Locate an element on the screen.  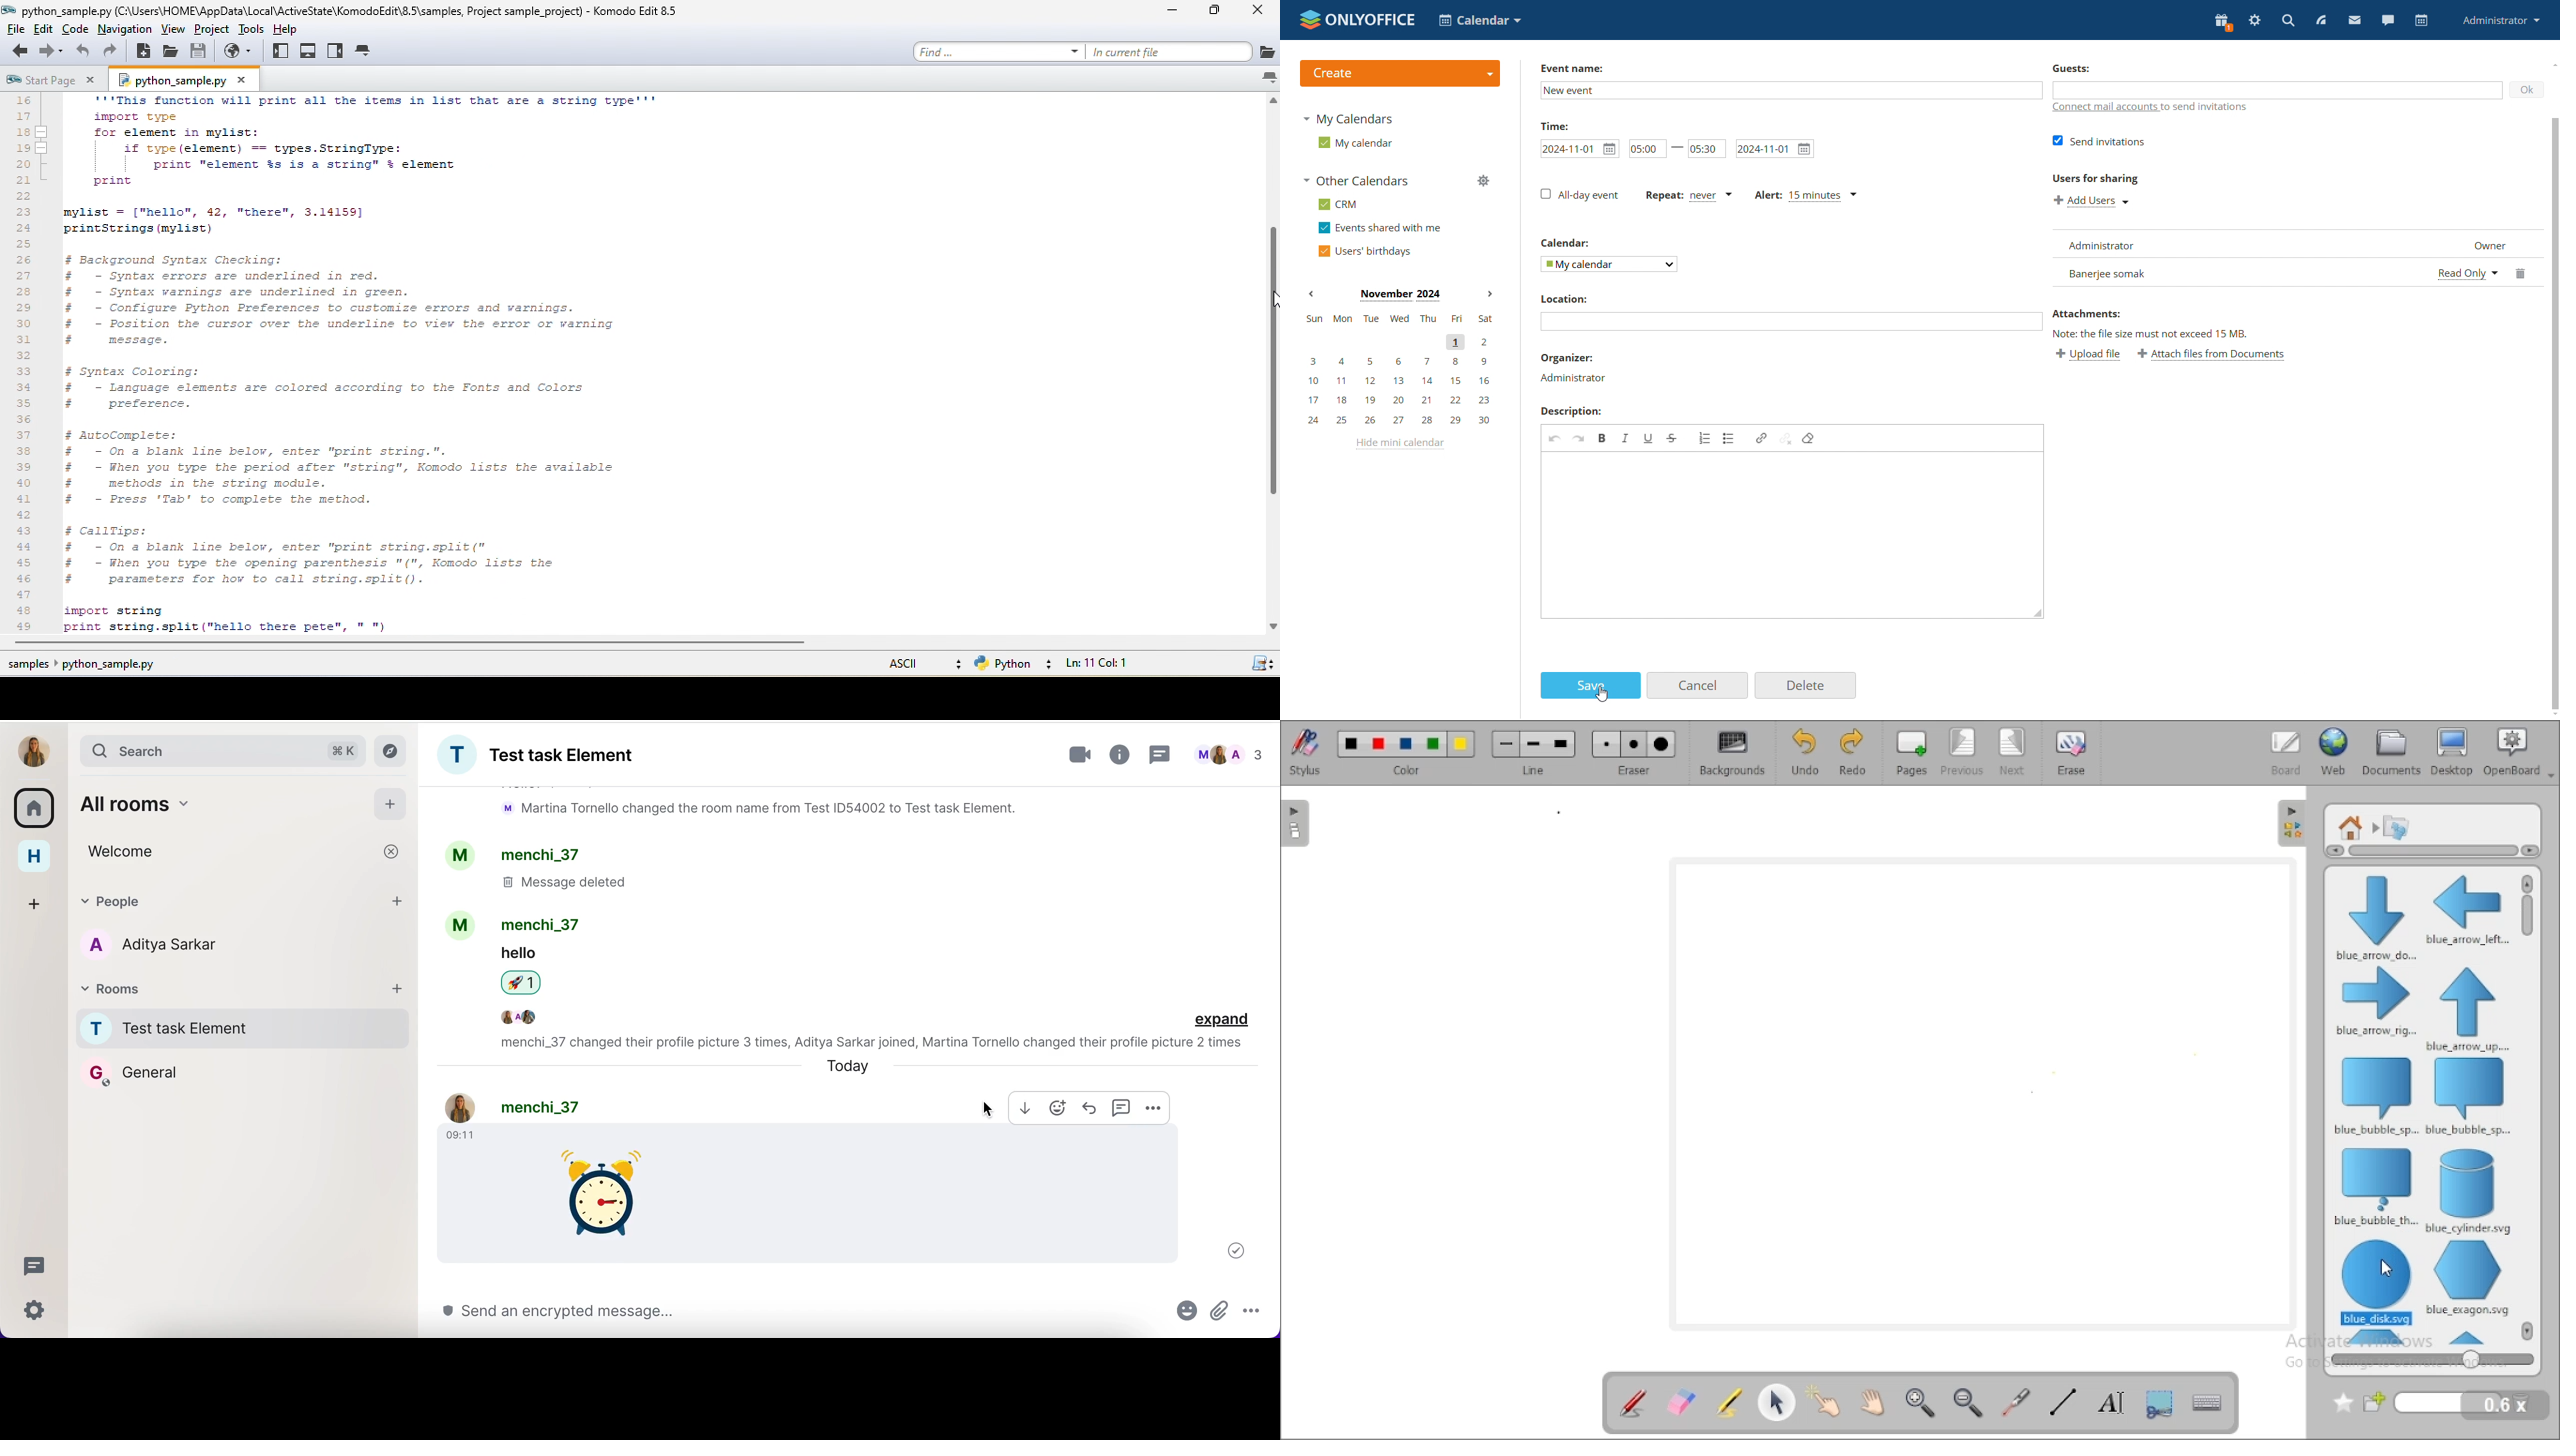
message delivered is located at coordinates (1237, 1250).